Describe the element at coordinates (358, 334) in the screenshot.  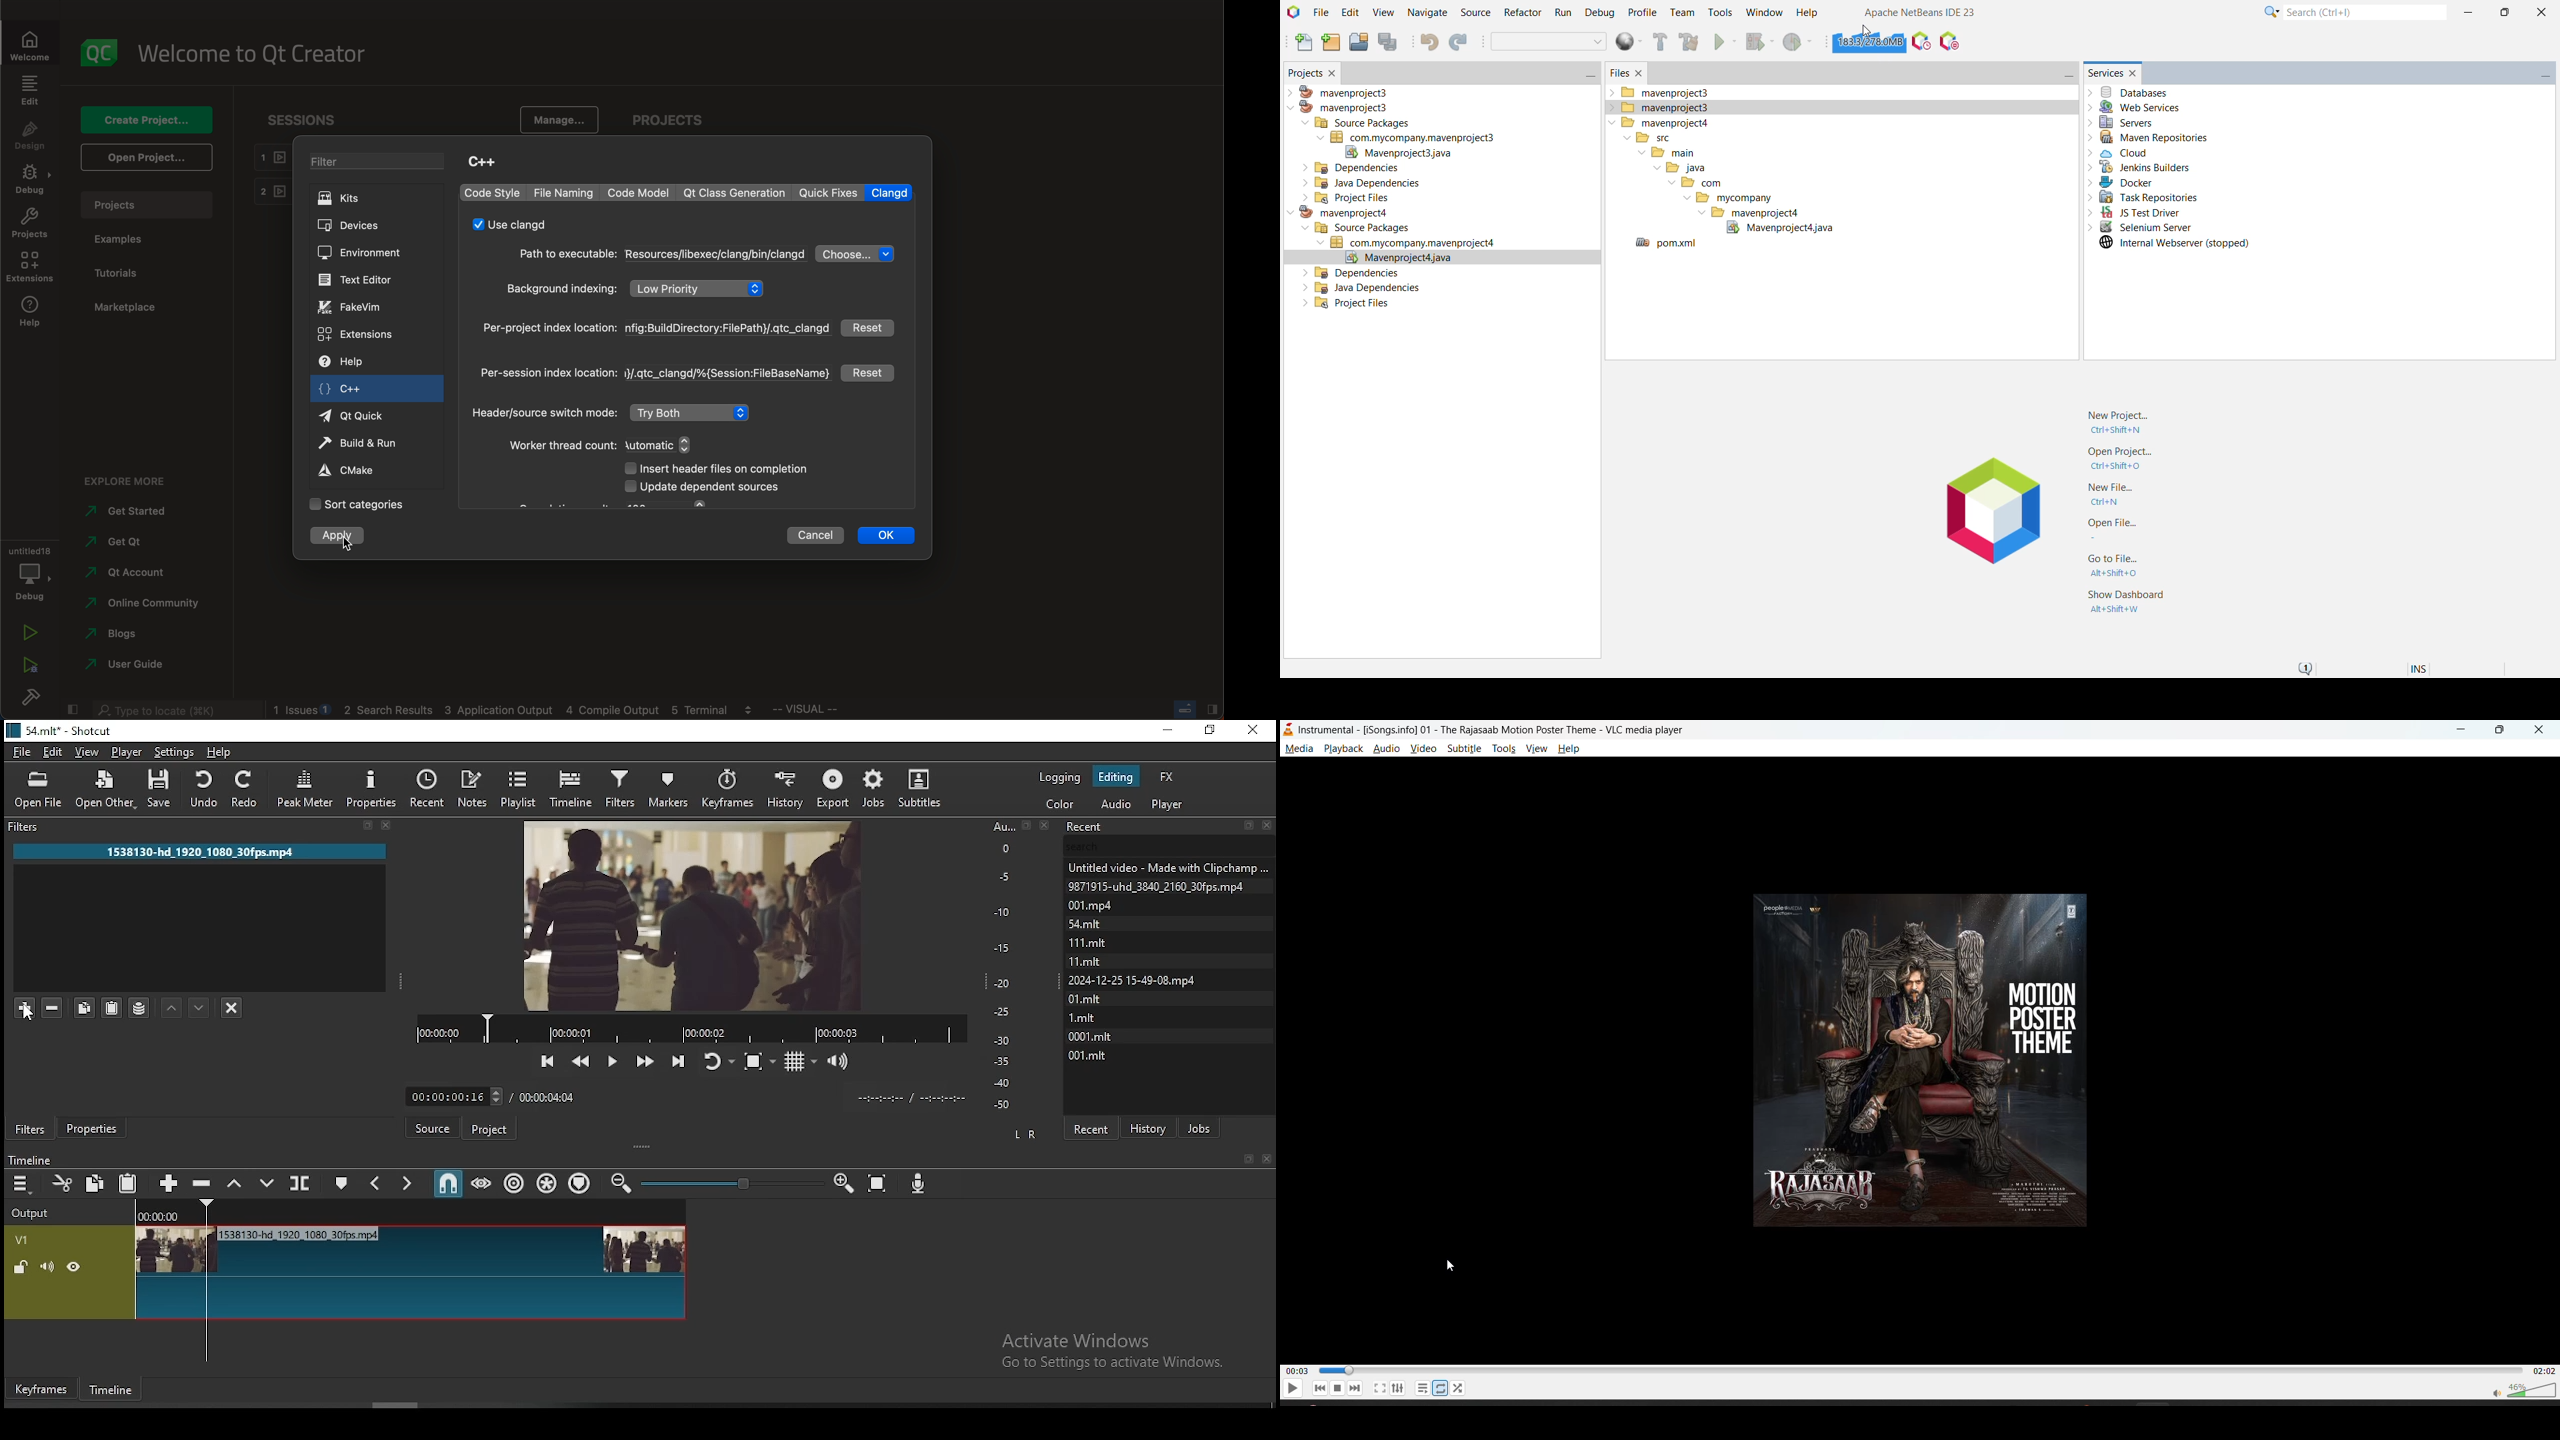
I see `extensions` at that location.